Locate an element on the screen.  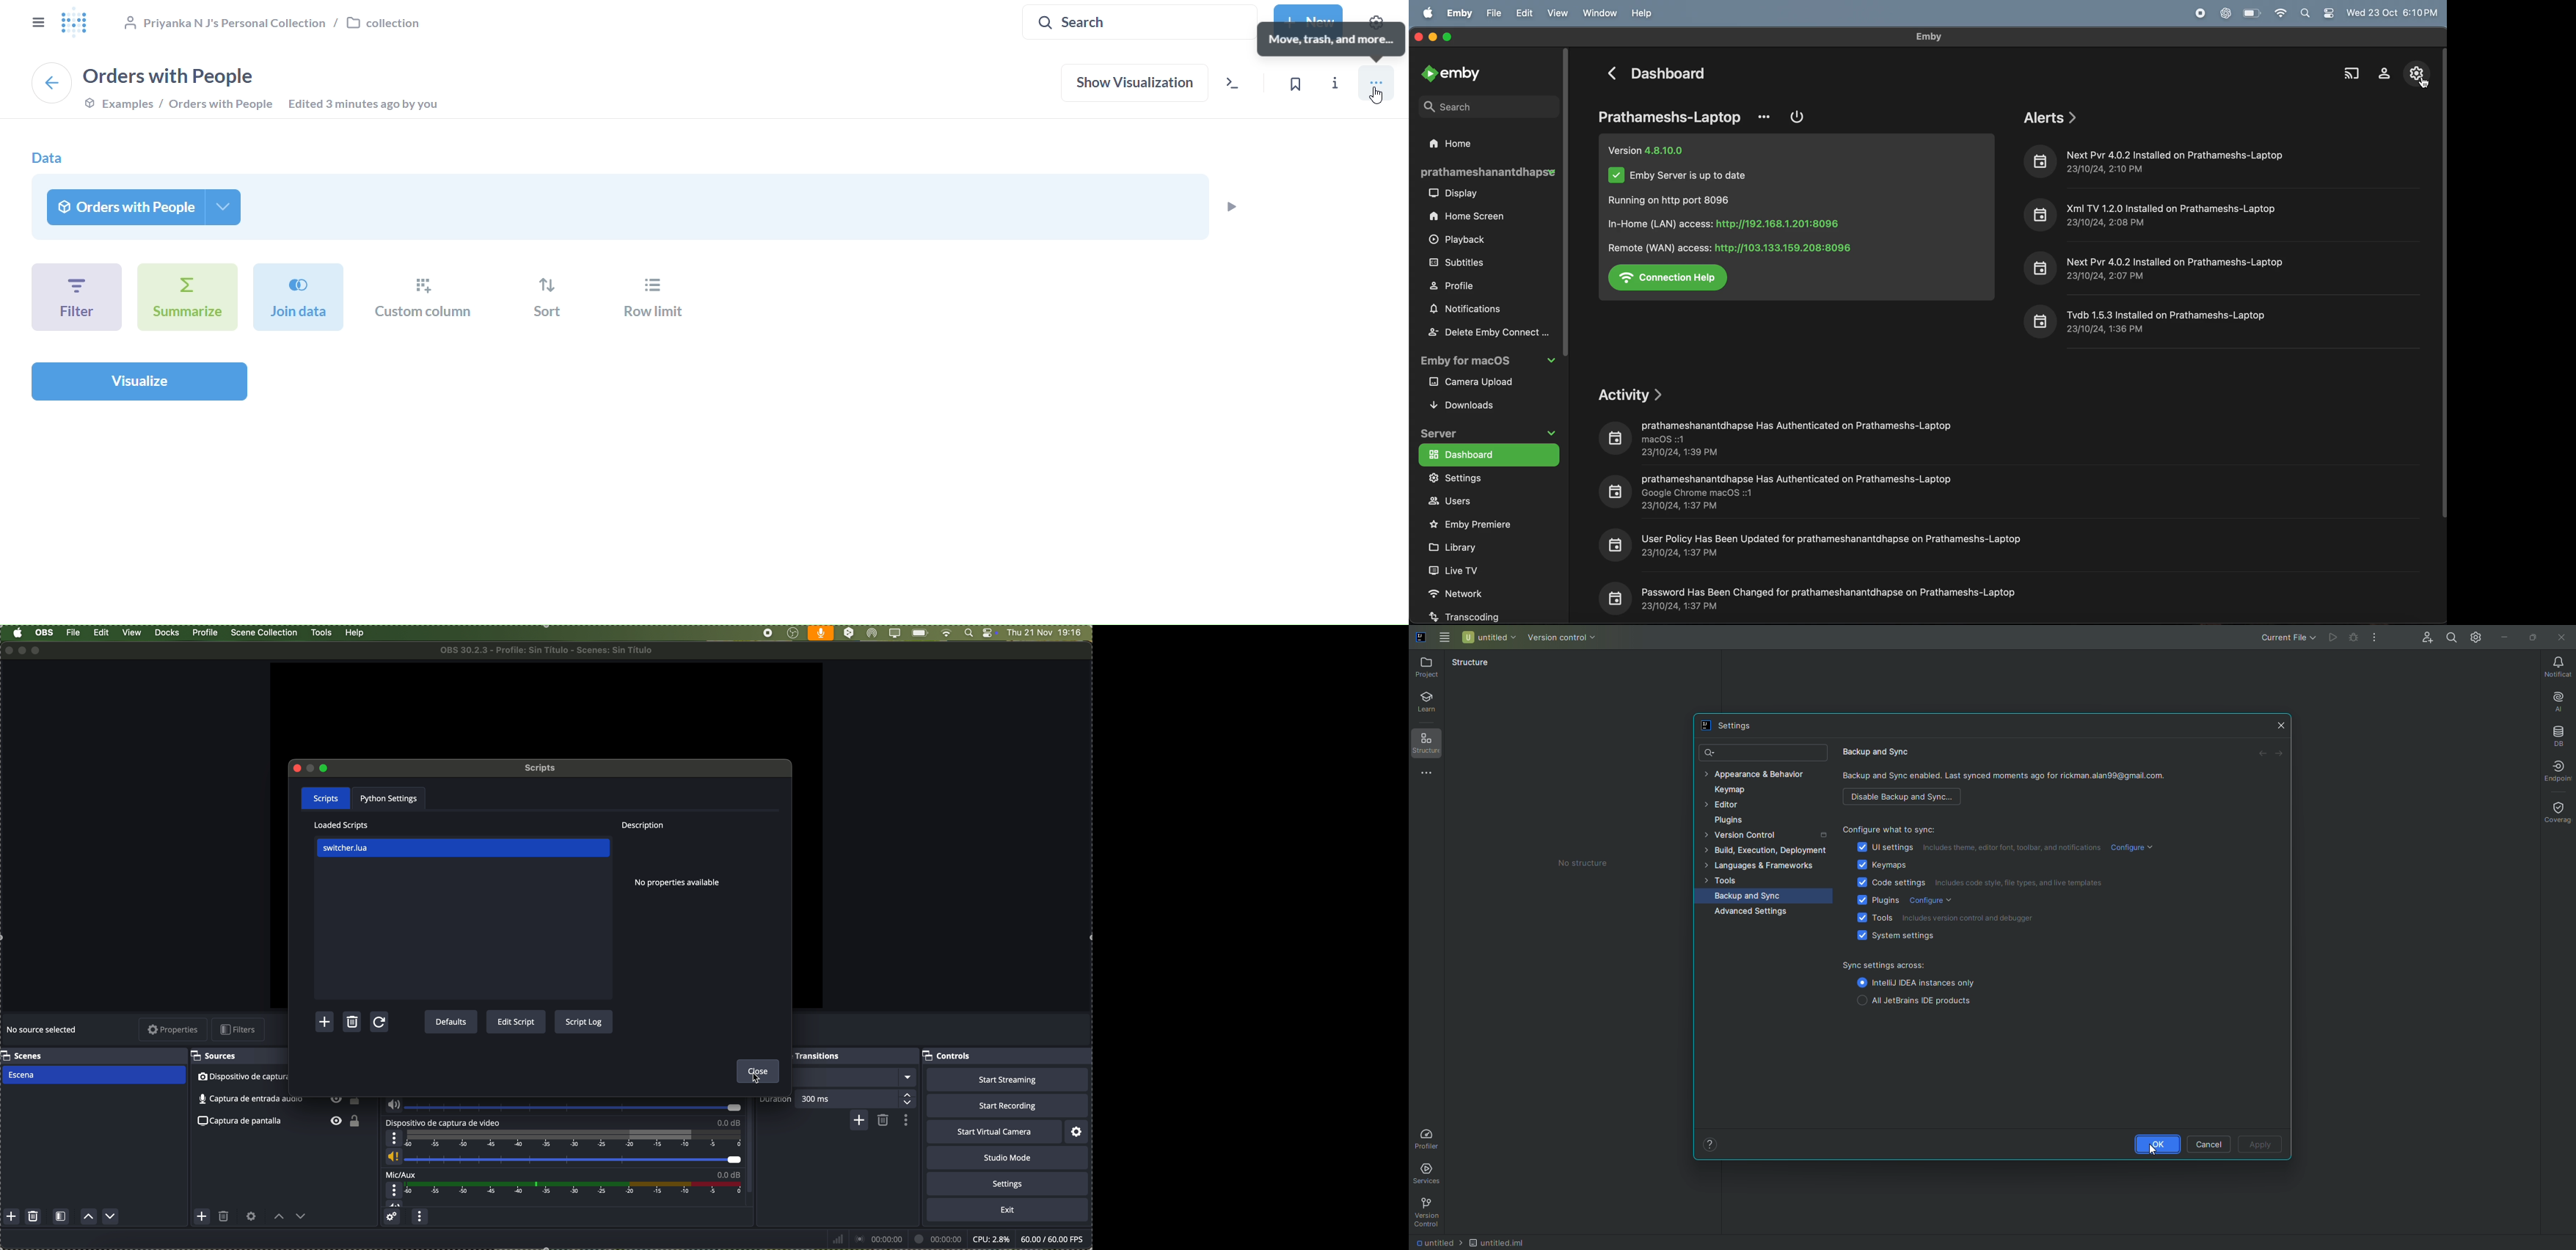
remove selected source is located at coordinates (224, 1218).